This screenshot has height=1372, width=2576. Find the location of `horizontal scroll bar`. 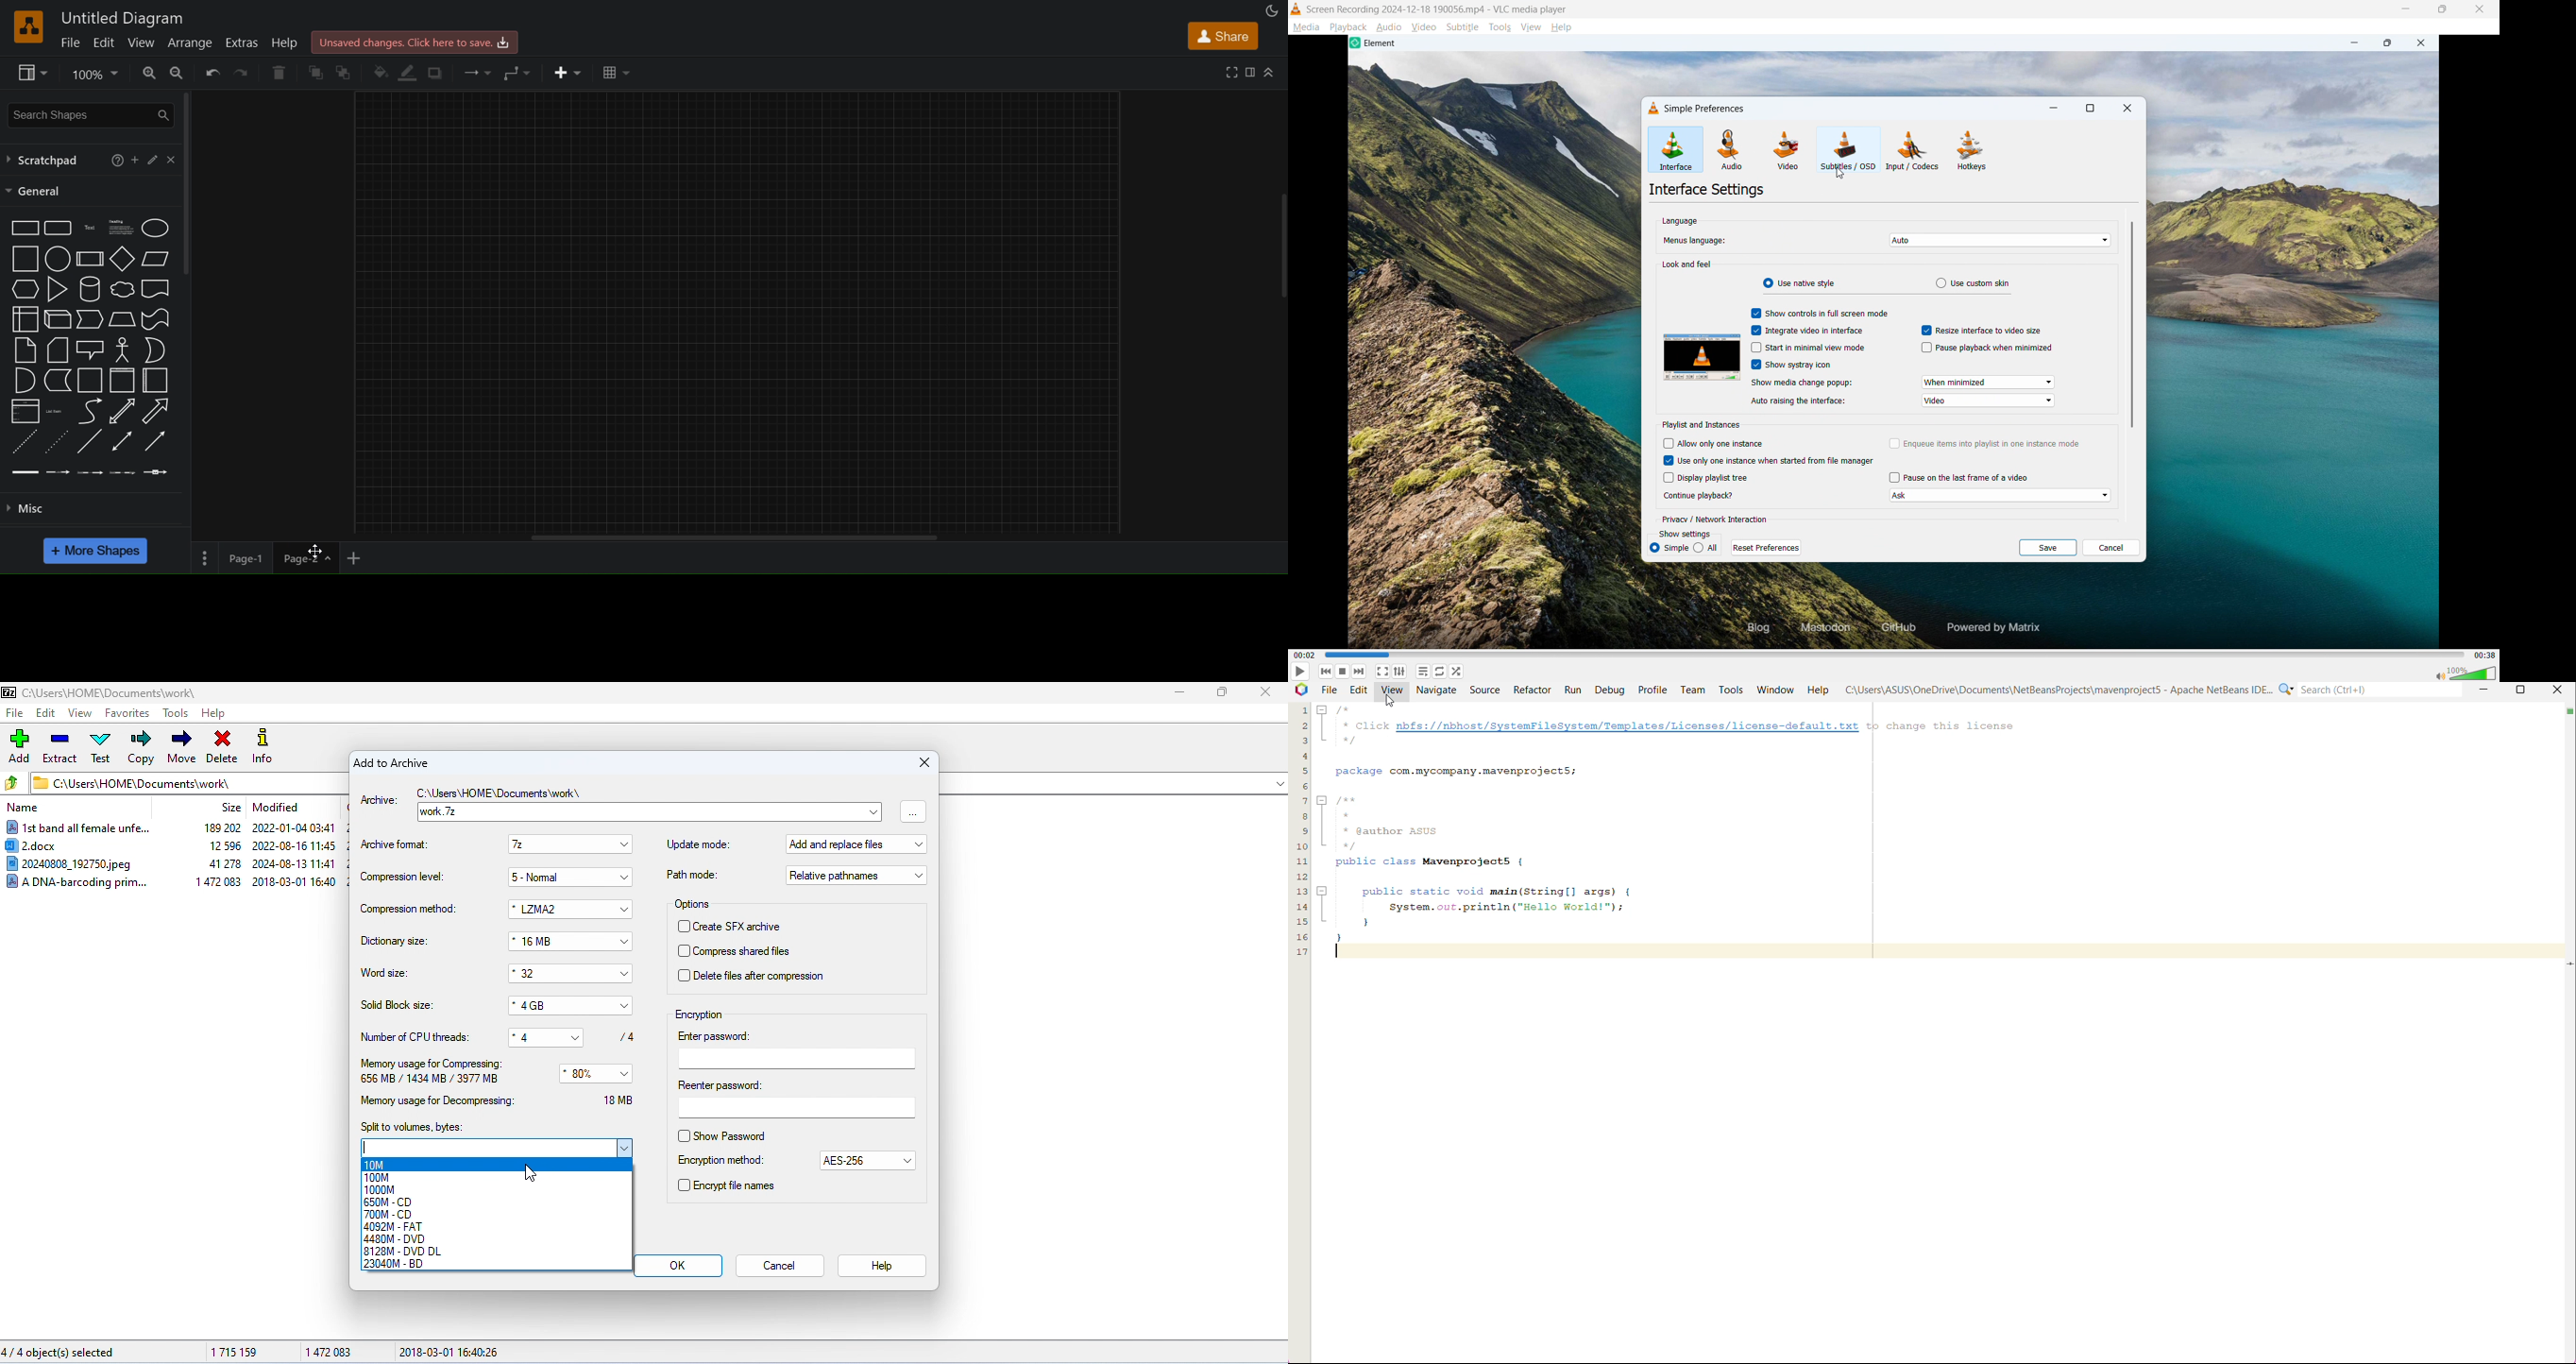

horizontal scroll bar is located at coordinates (729, 538).